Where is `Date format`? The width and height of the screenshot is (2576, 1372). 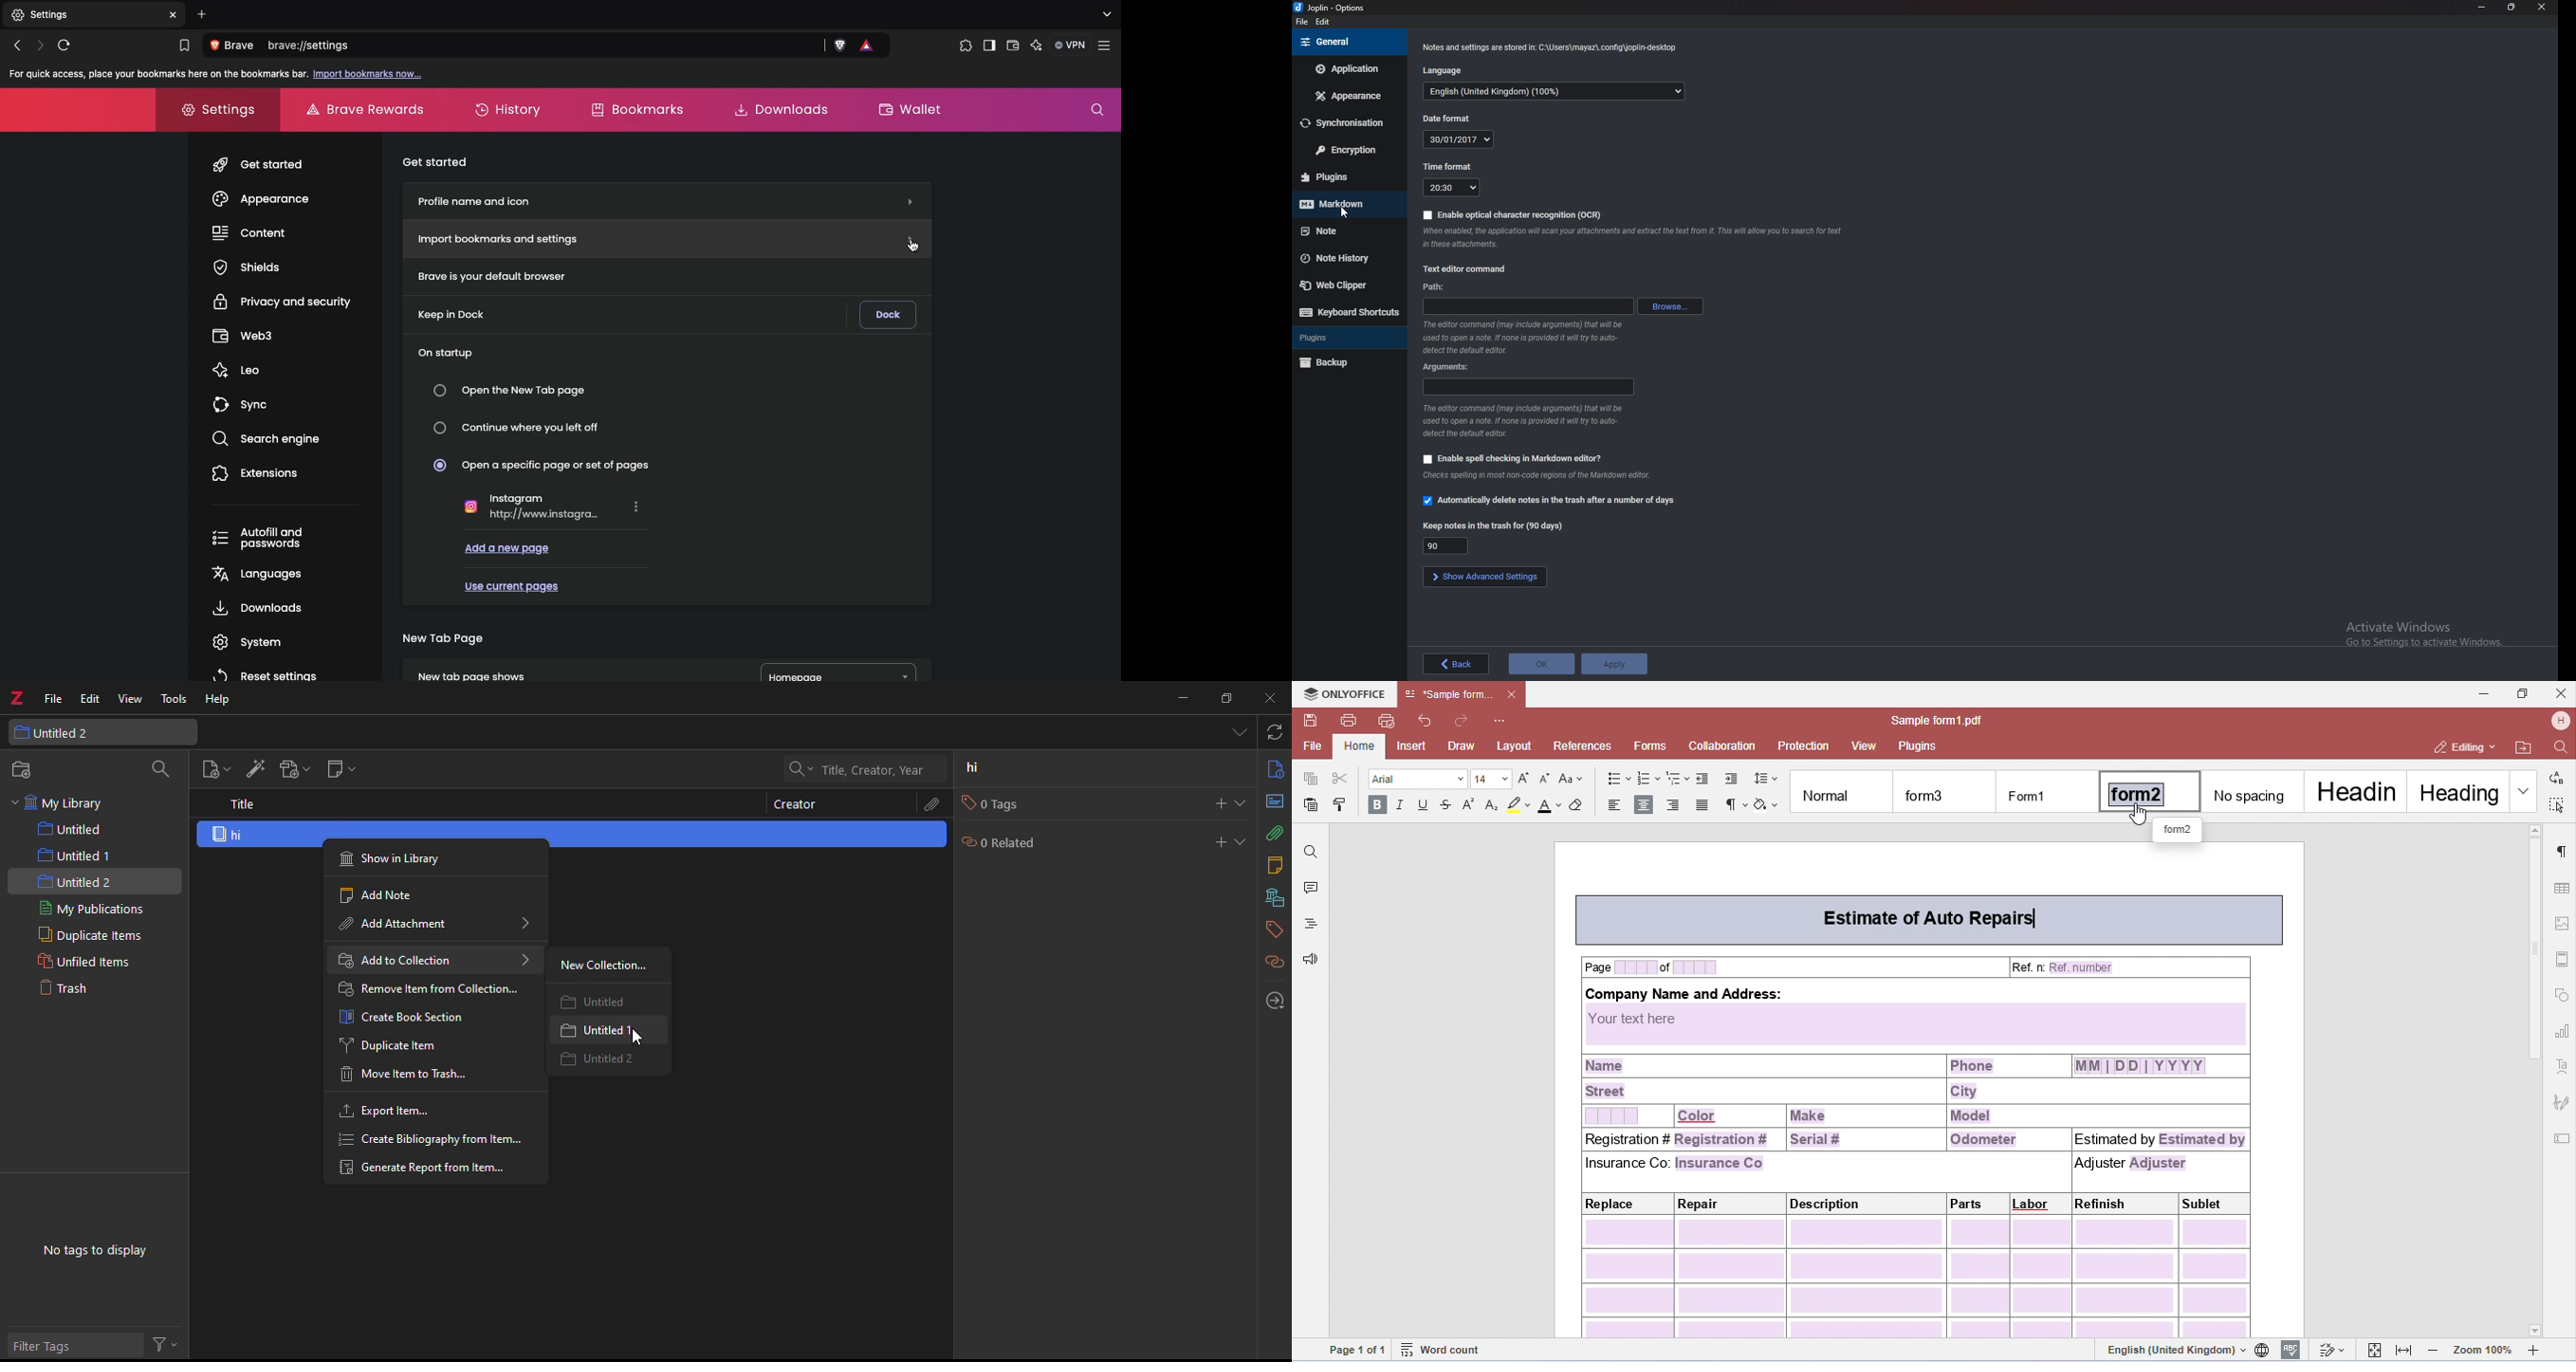
Date format is located at coordinates (1453, 118).